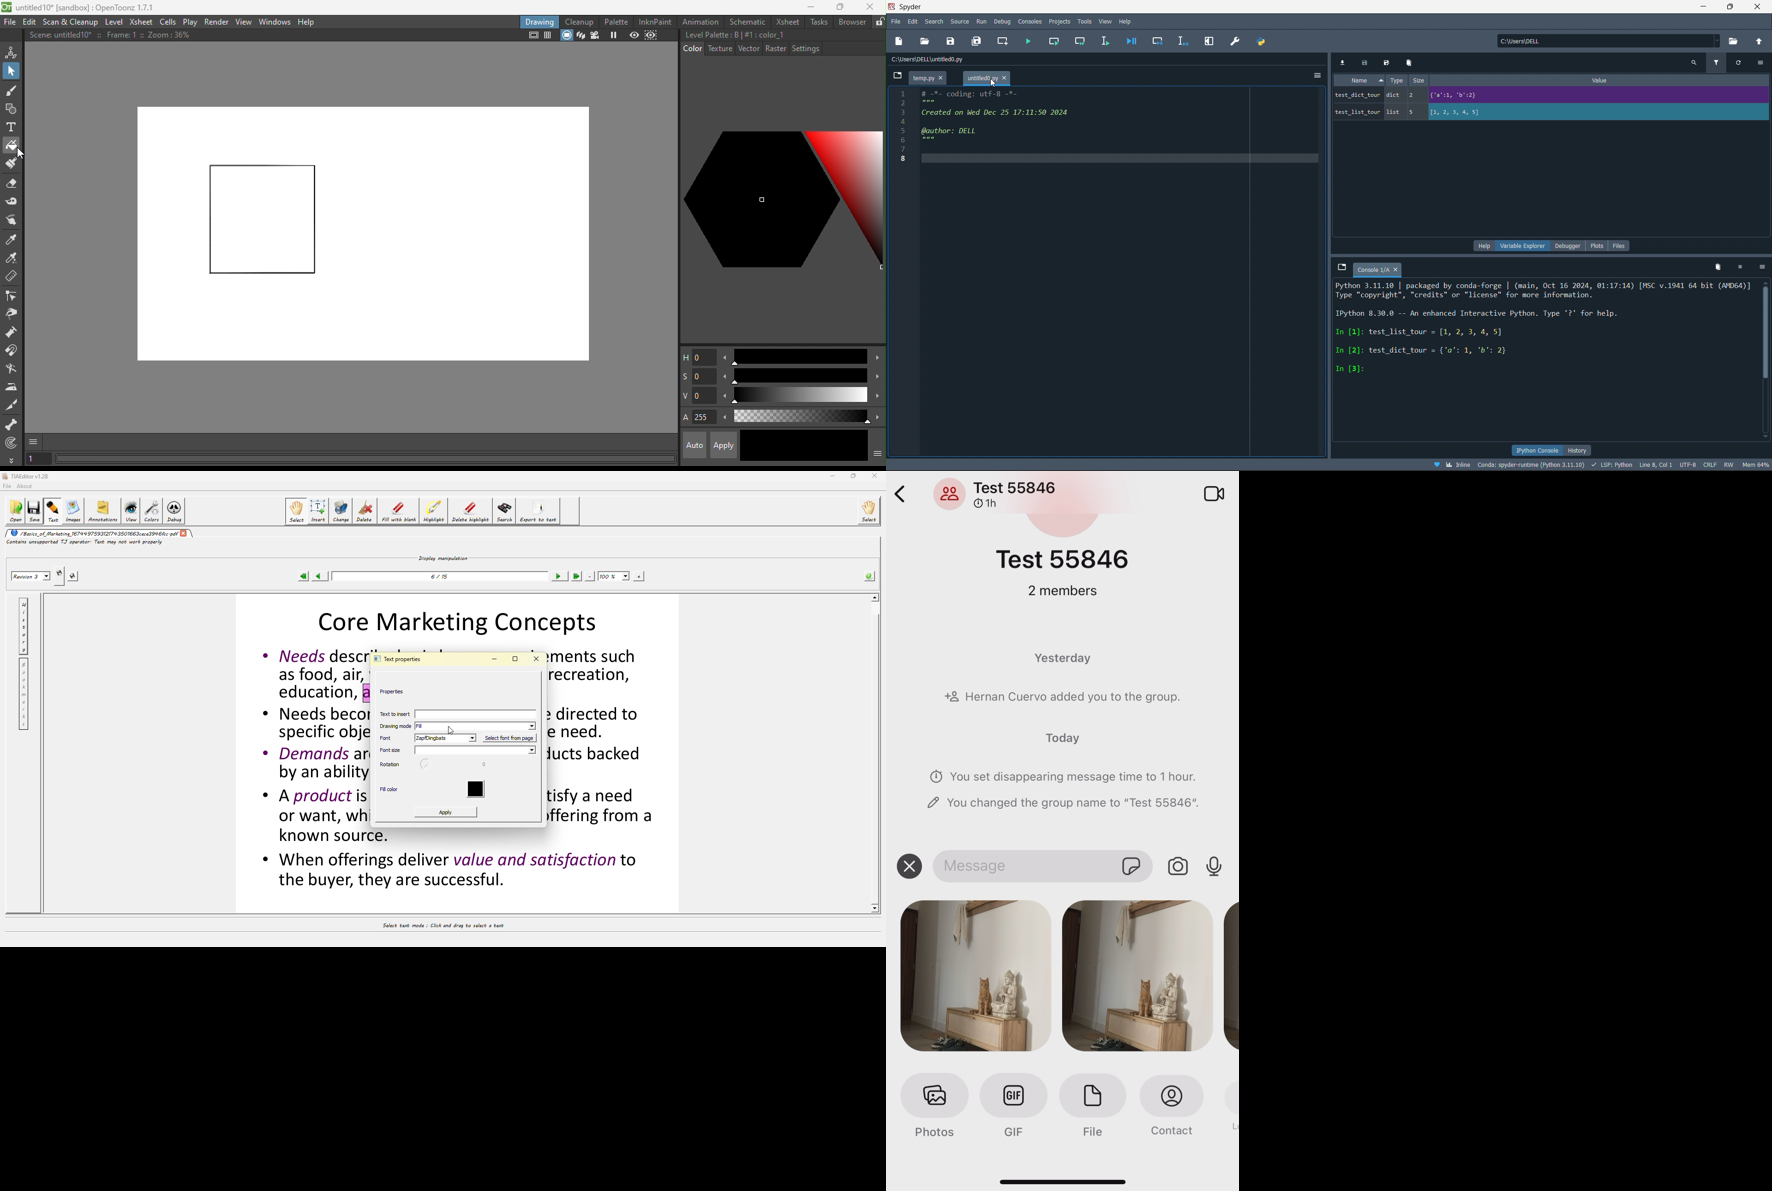  I want to click on size, so click(1421, 81).